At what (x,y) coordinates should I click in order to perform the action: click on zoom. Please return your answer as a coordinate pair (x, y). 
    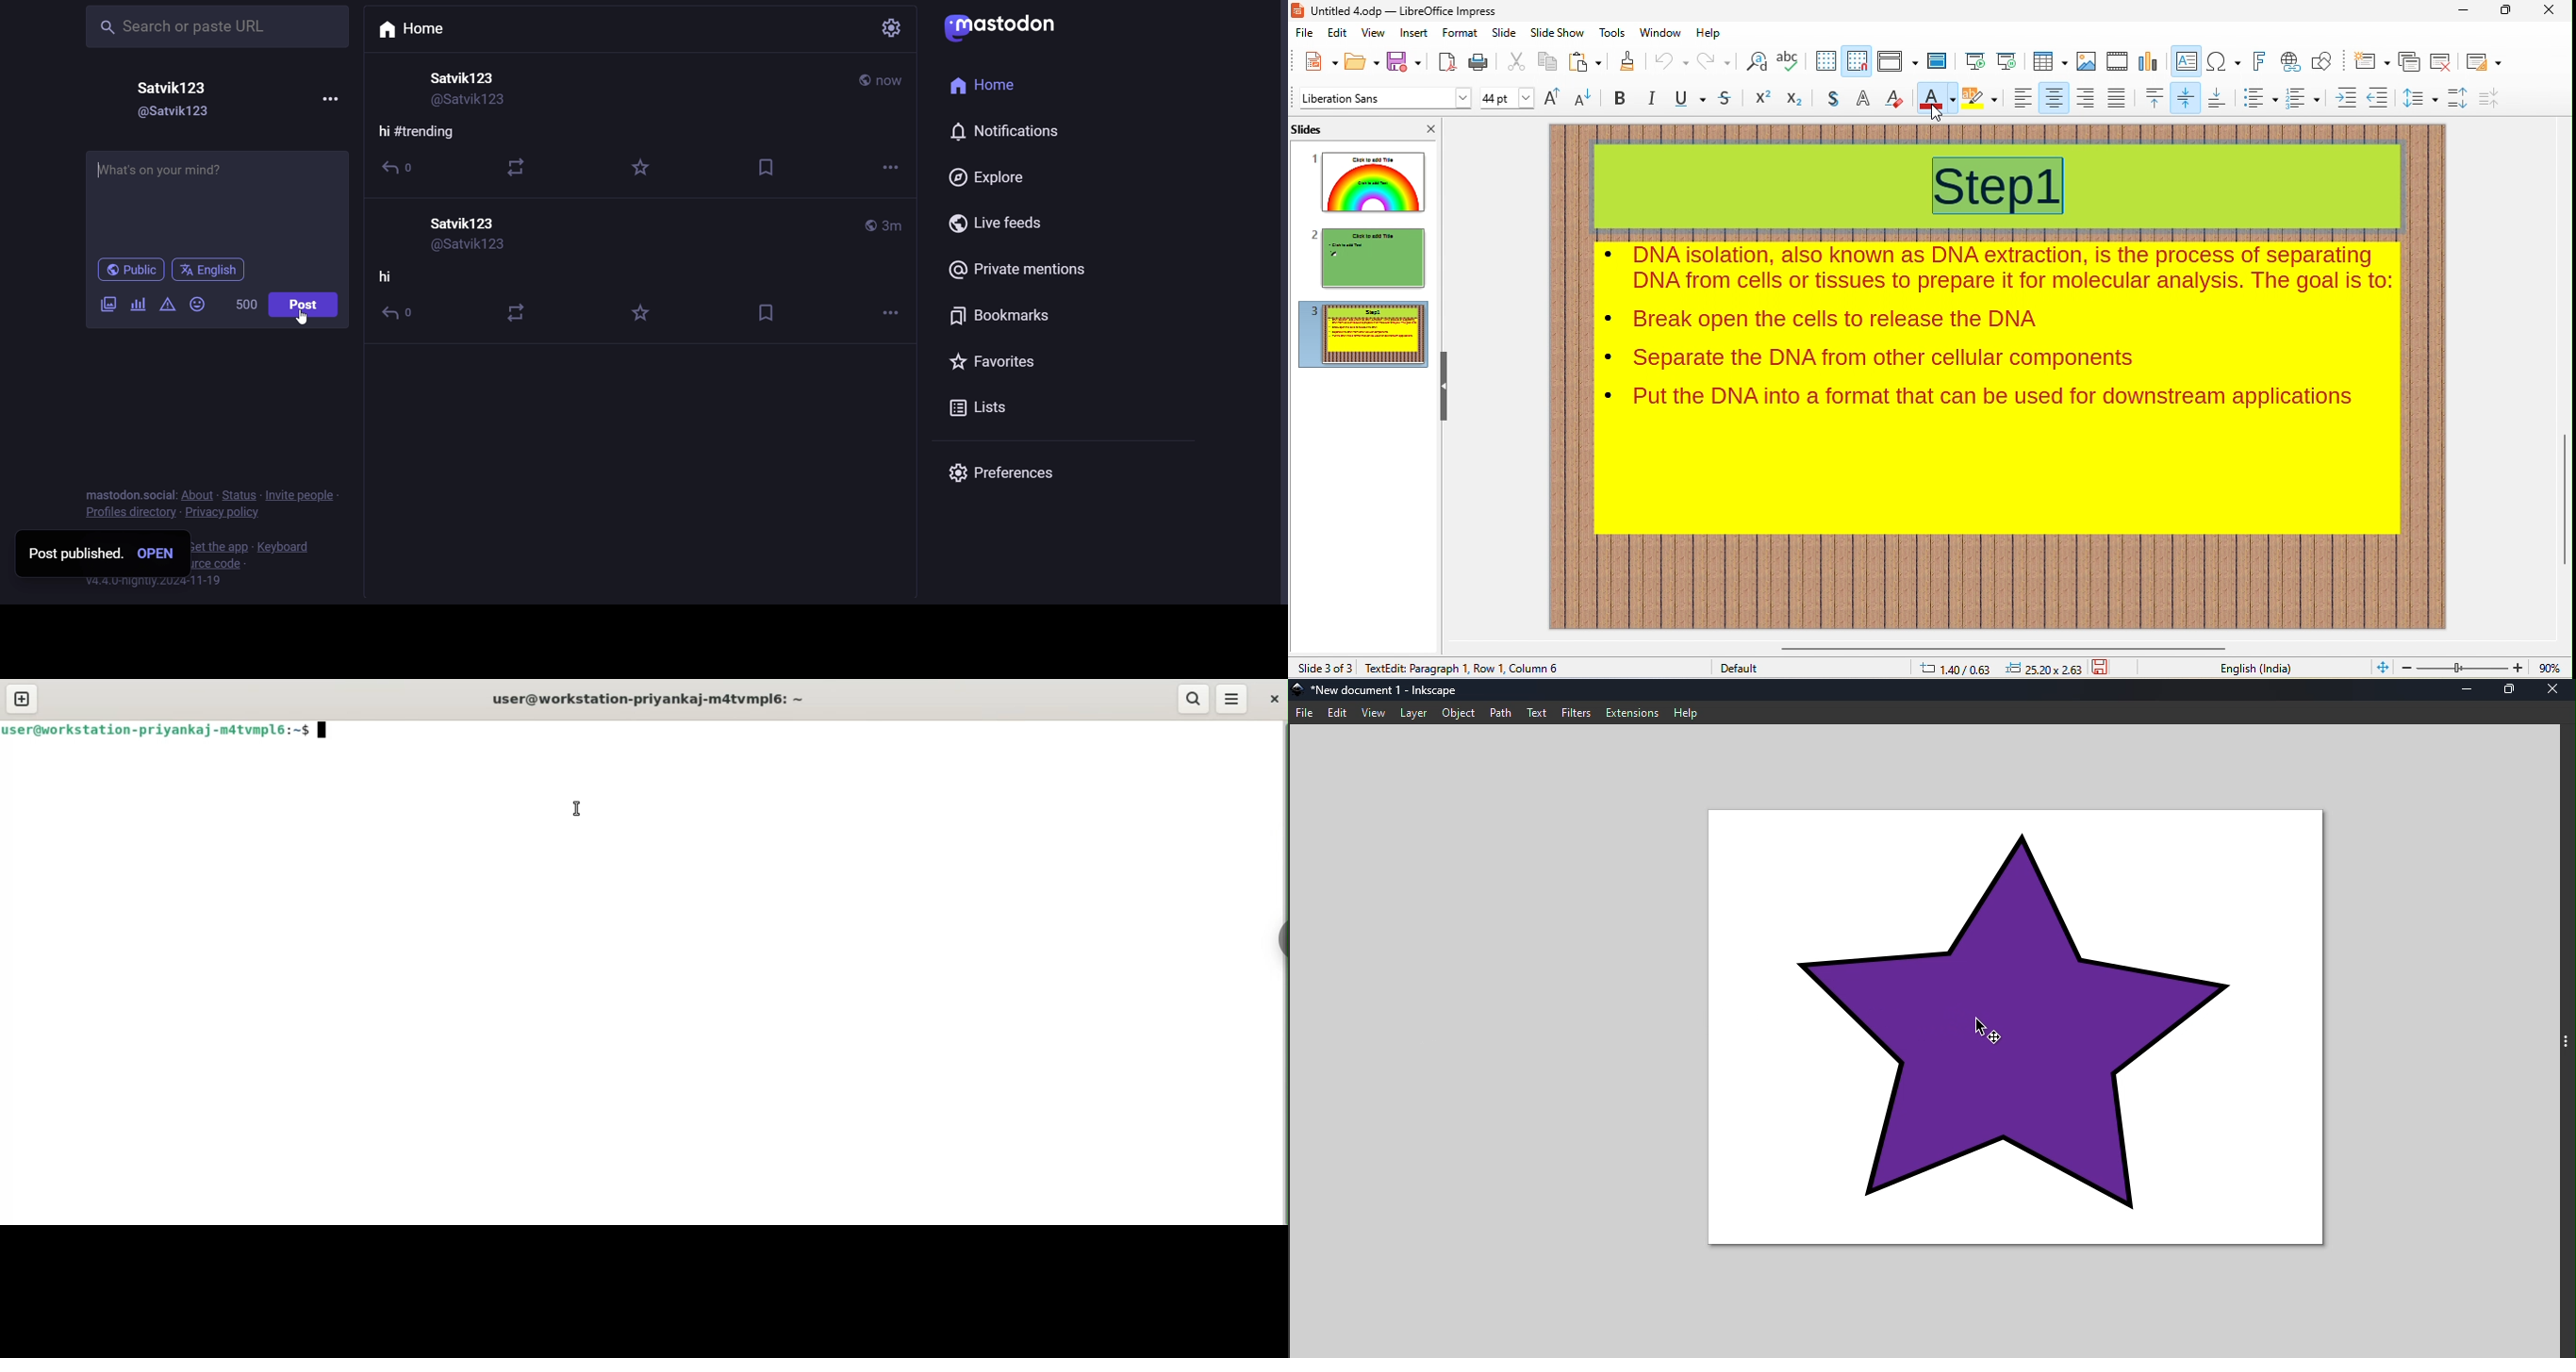
    Looking at the image, I should click on (2484, 667).